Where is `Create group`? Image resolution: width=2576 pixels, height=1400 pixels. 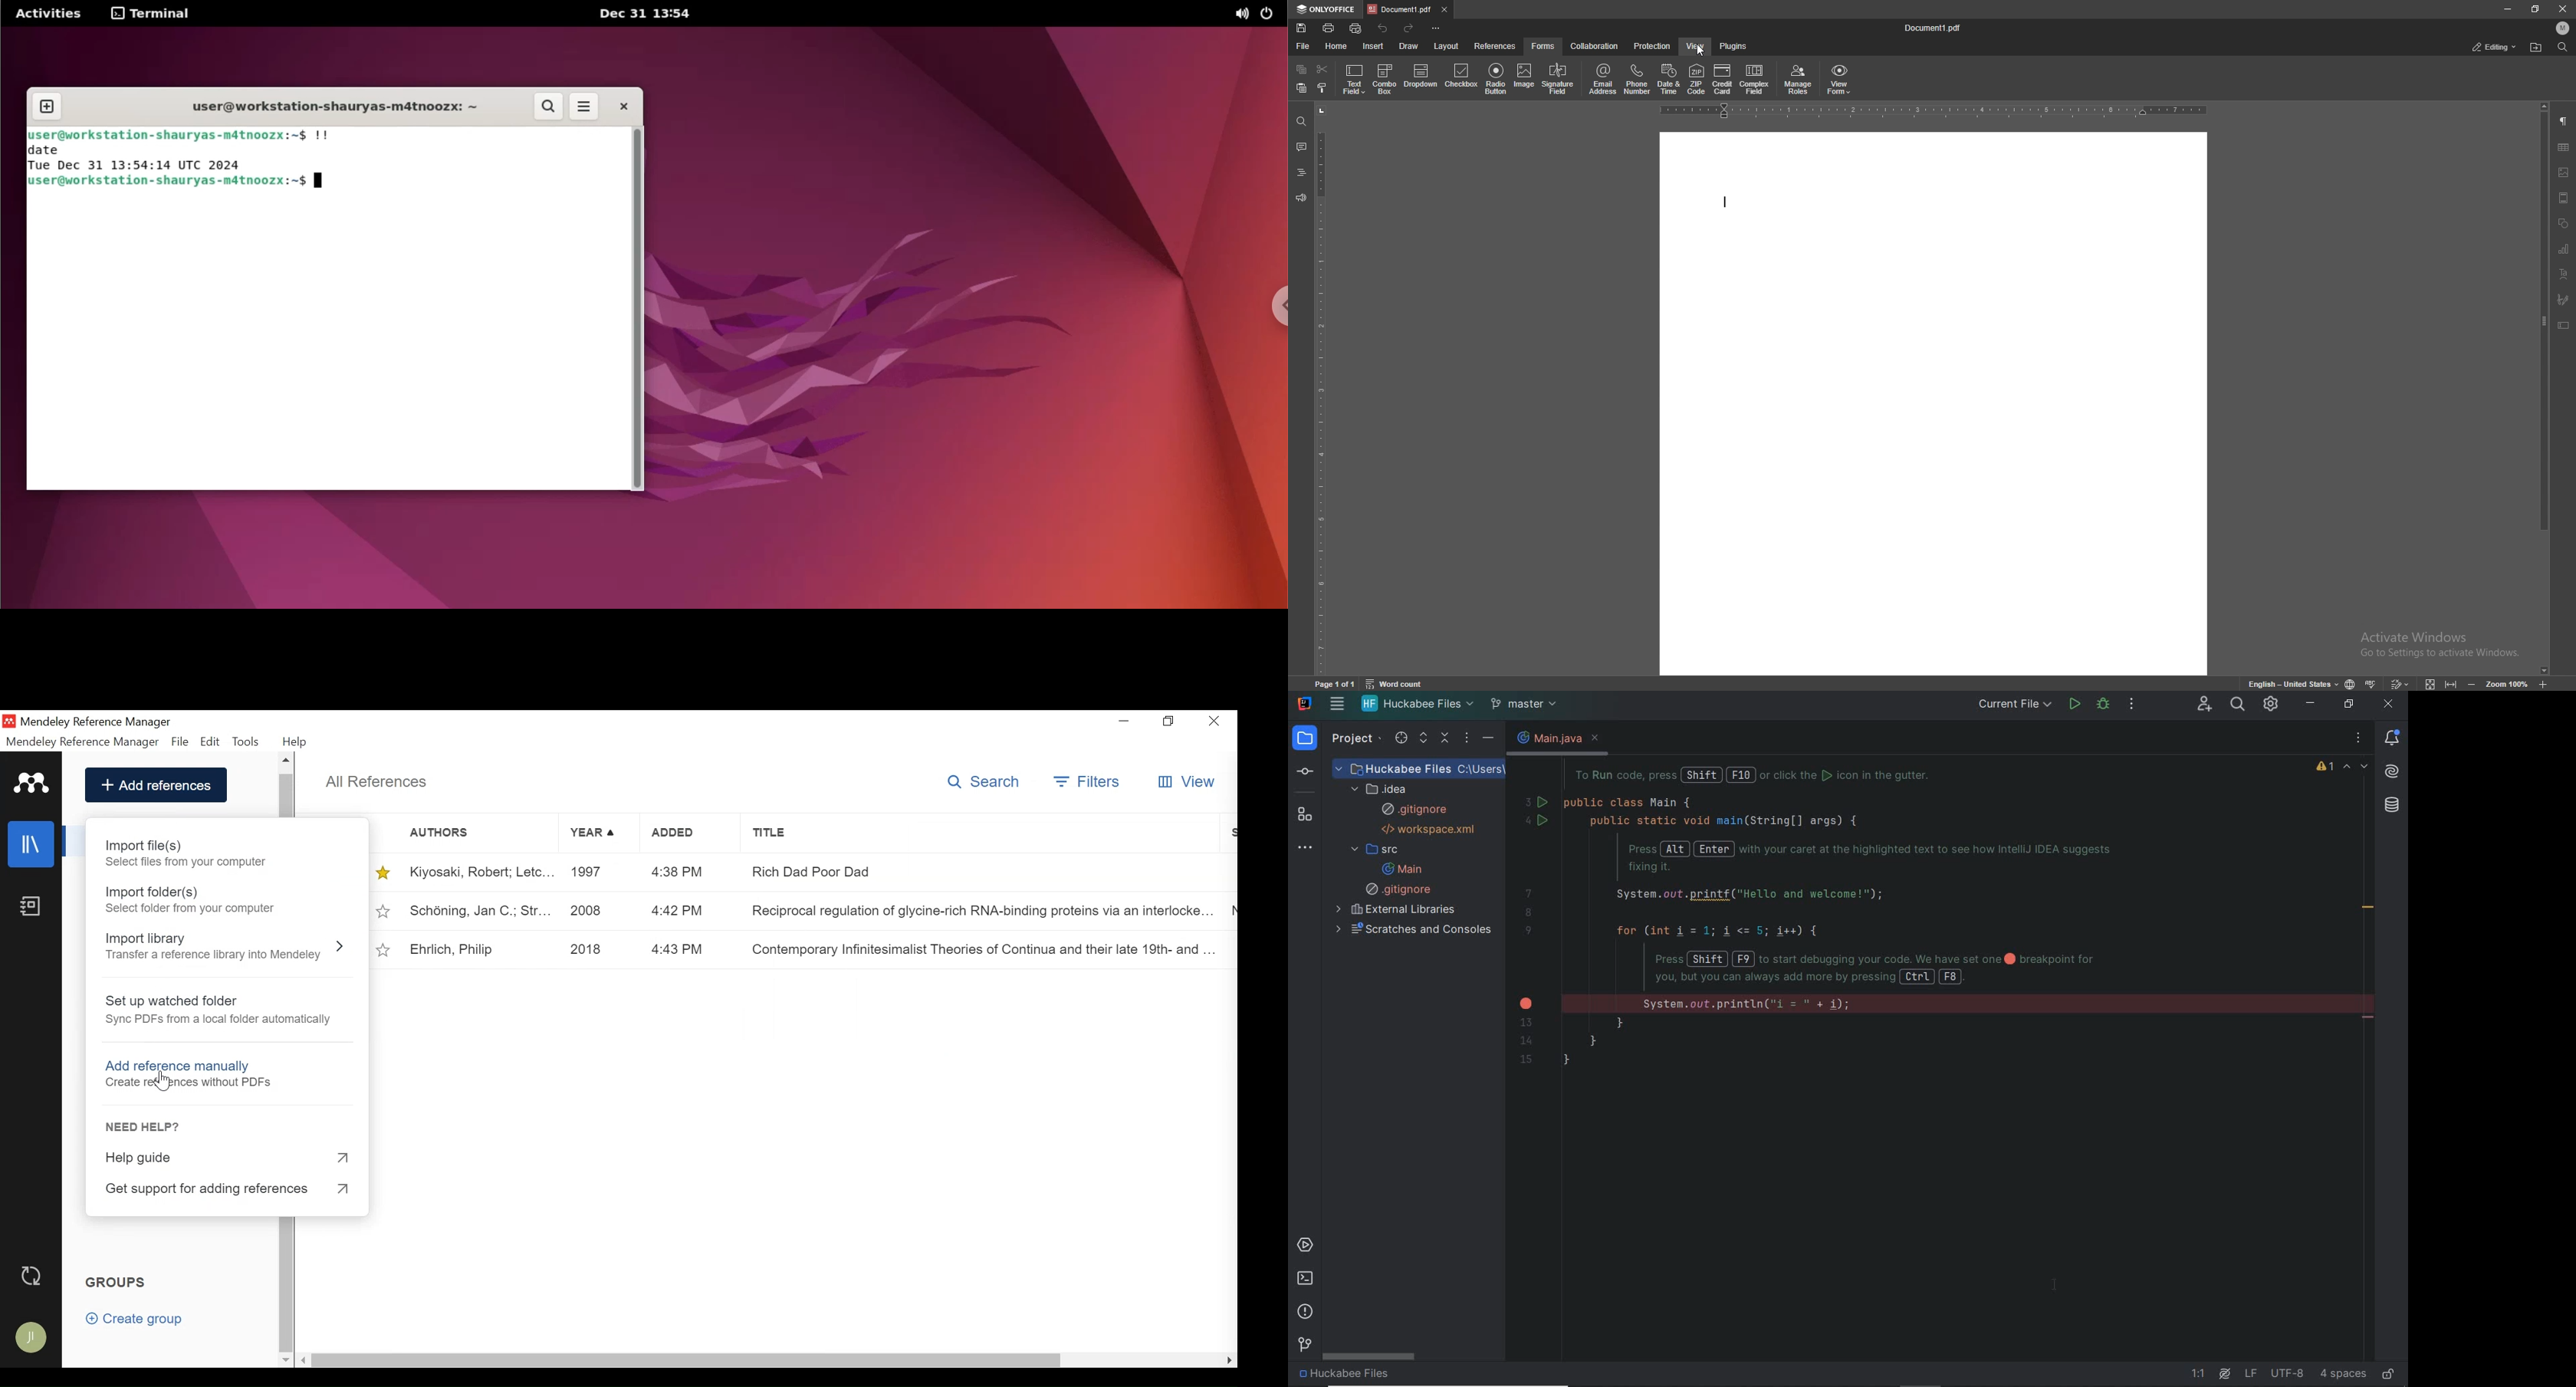 Create group is located at coordinates (137, 1319).